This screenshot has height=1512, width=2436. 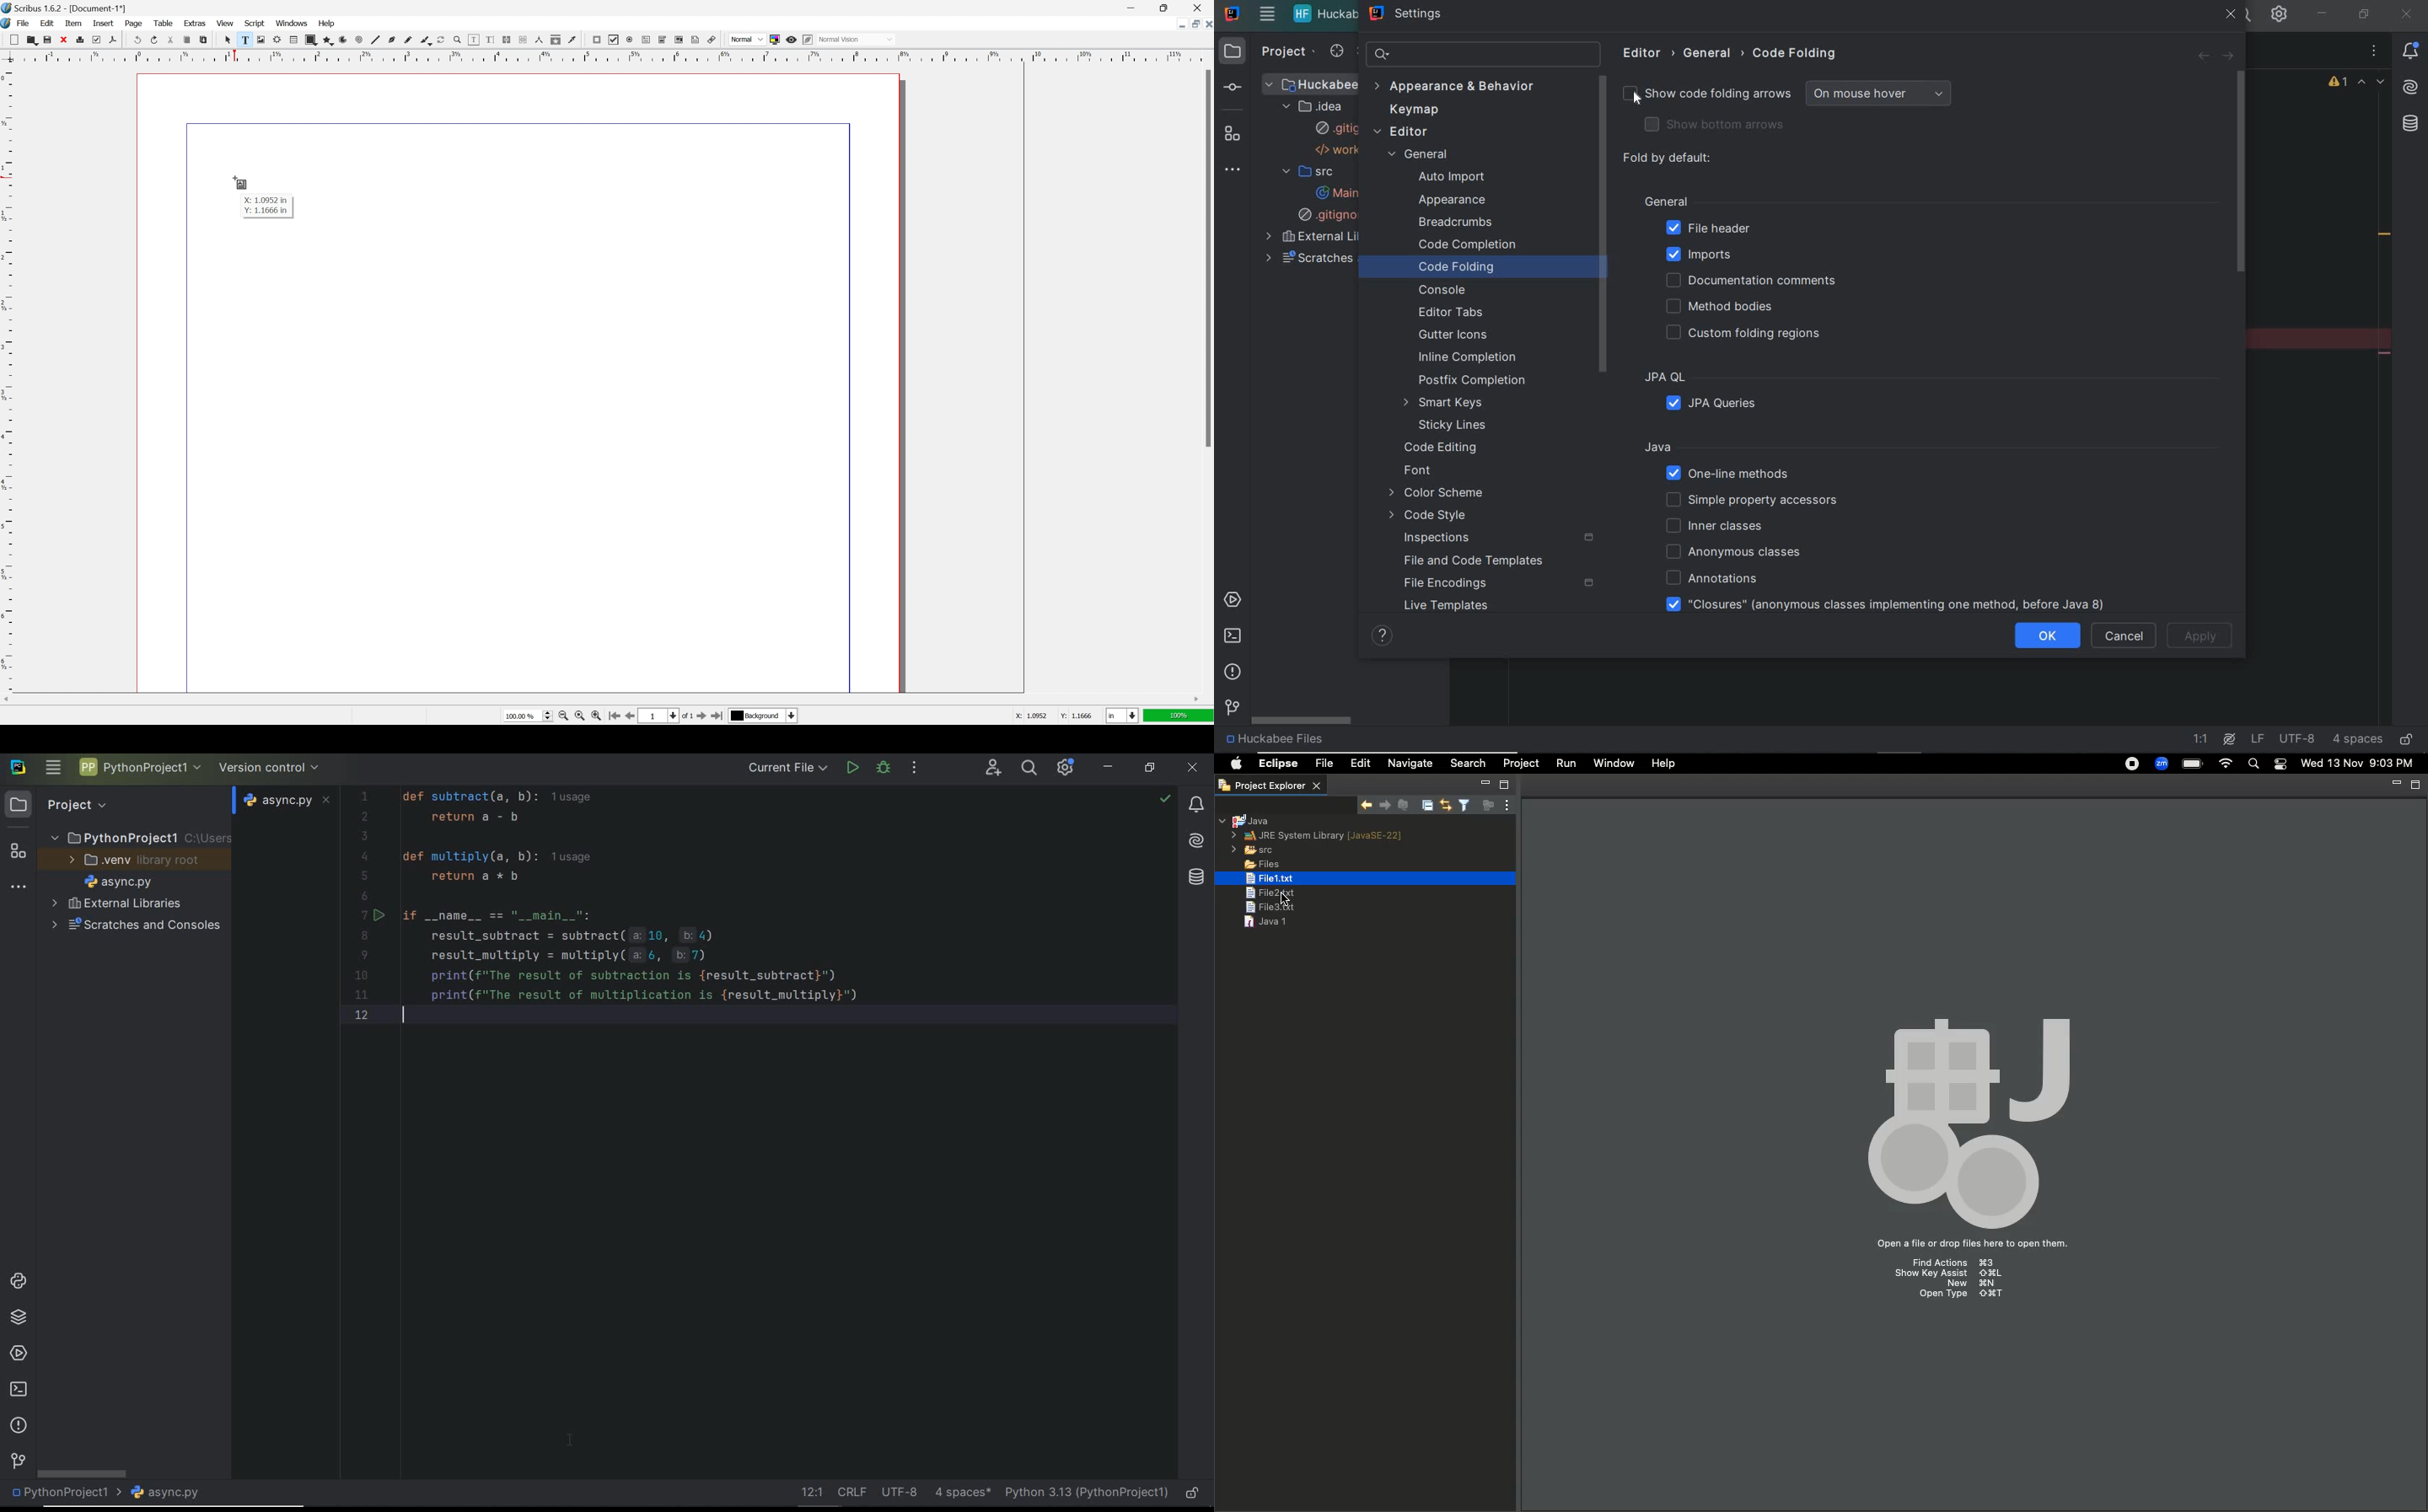 What do you see at coordinates (2414, 786) in the screenshot?
I see `Maximize` at bounding box center [2414, 786].